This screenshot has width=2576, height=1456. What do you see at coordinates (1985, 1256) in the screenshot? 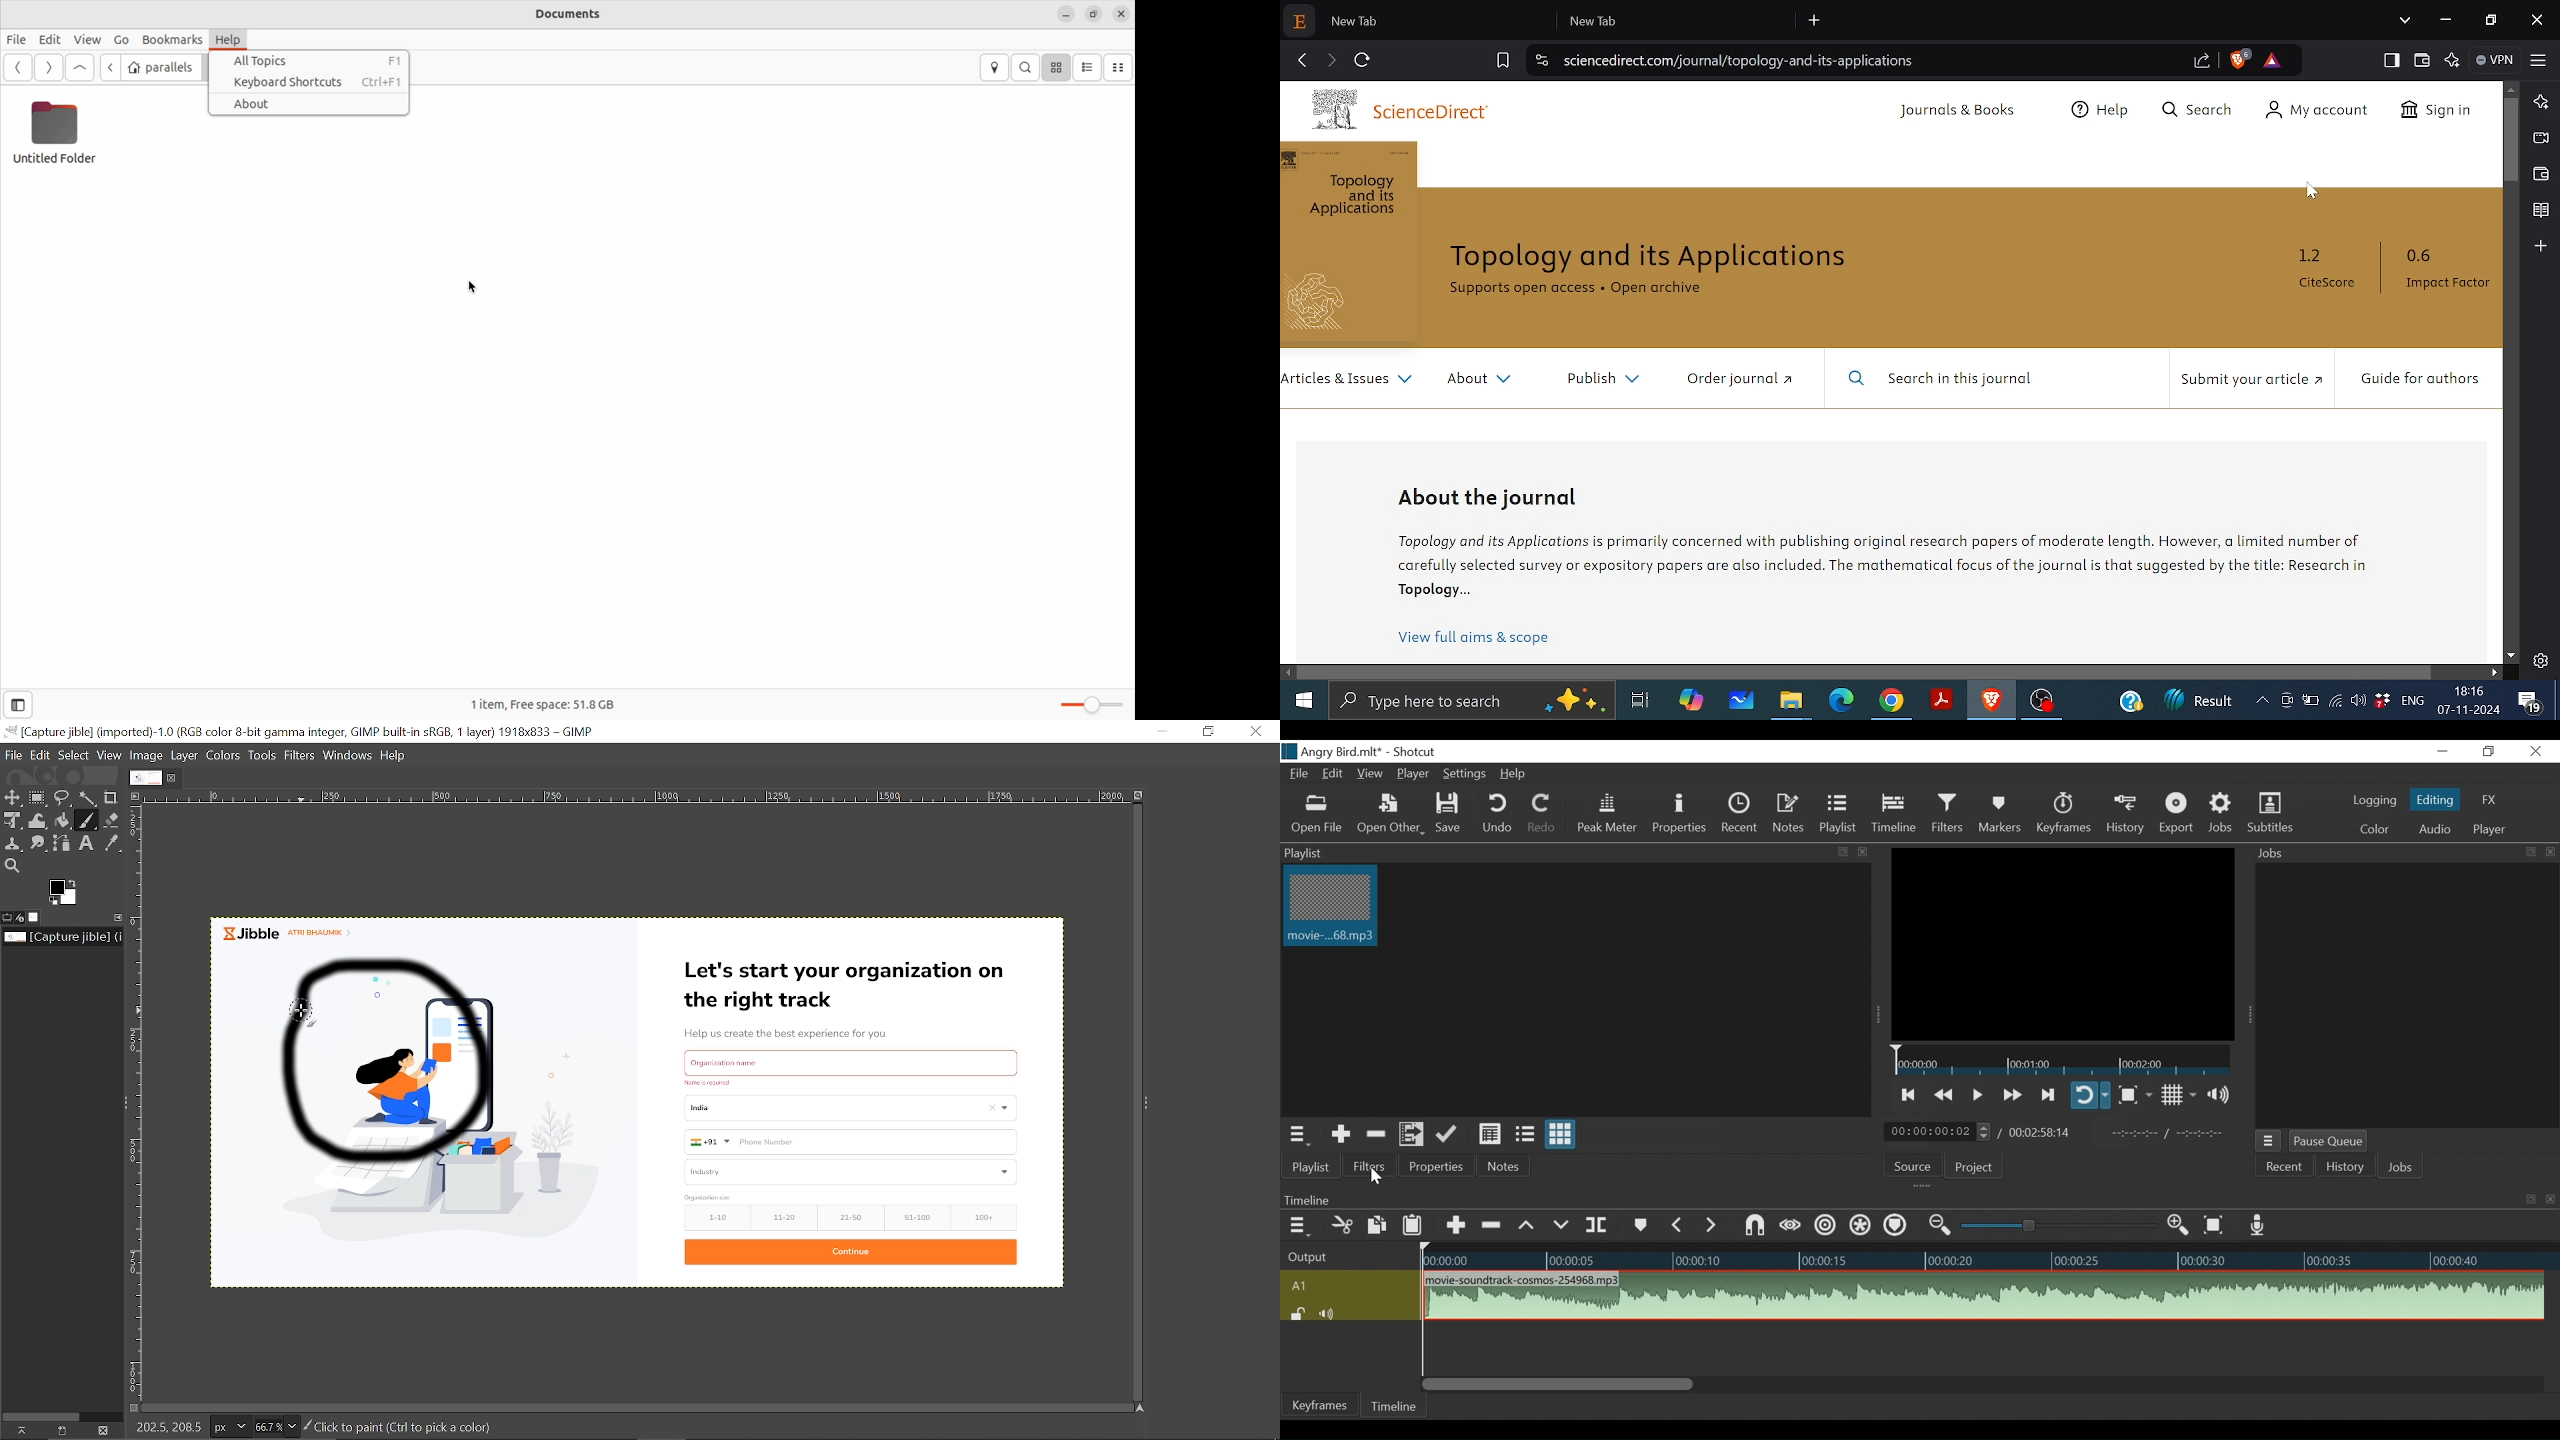
I see `Timeline` at bounding box center [1985, 1256].